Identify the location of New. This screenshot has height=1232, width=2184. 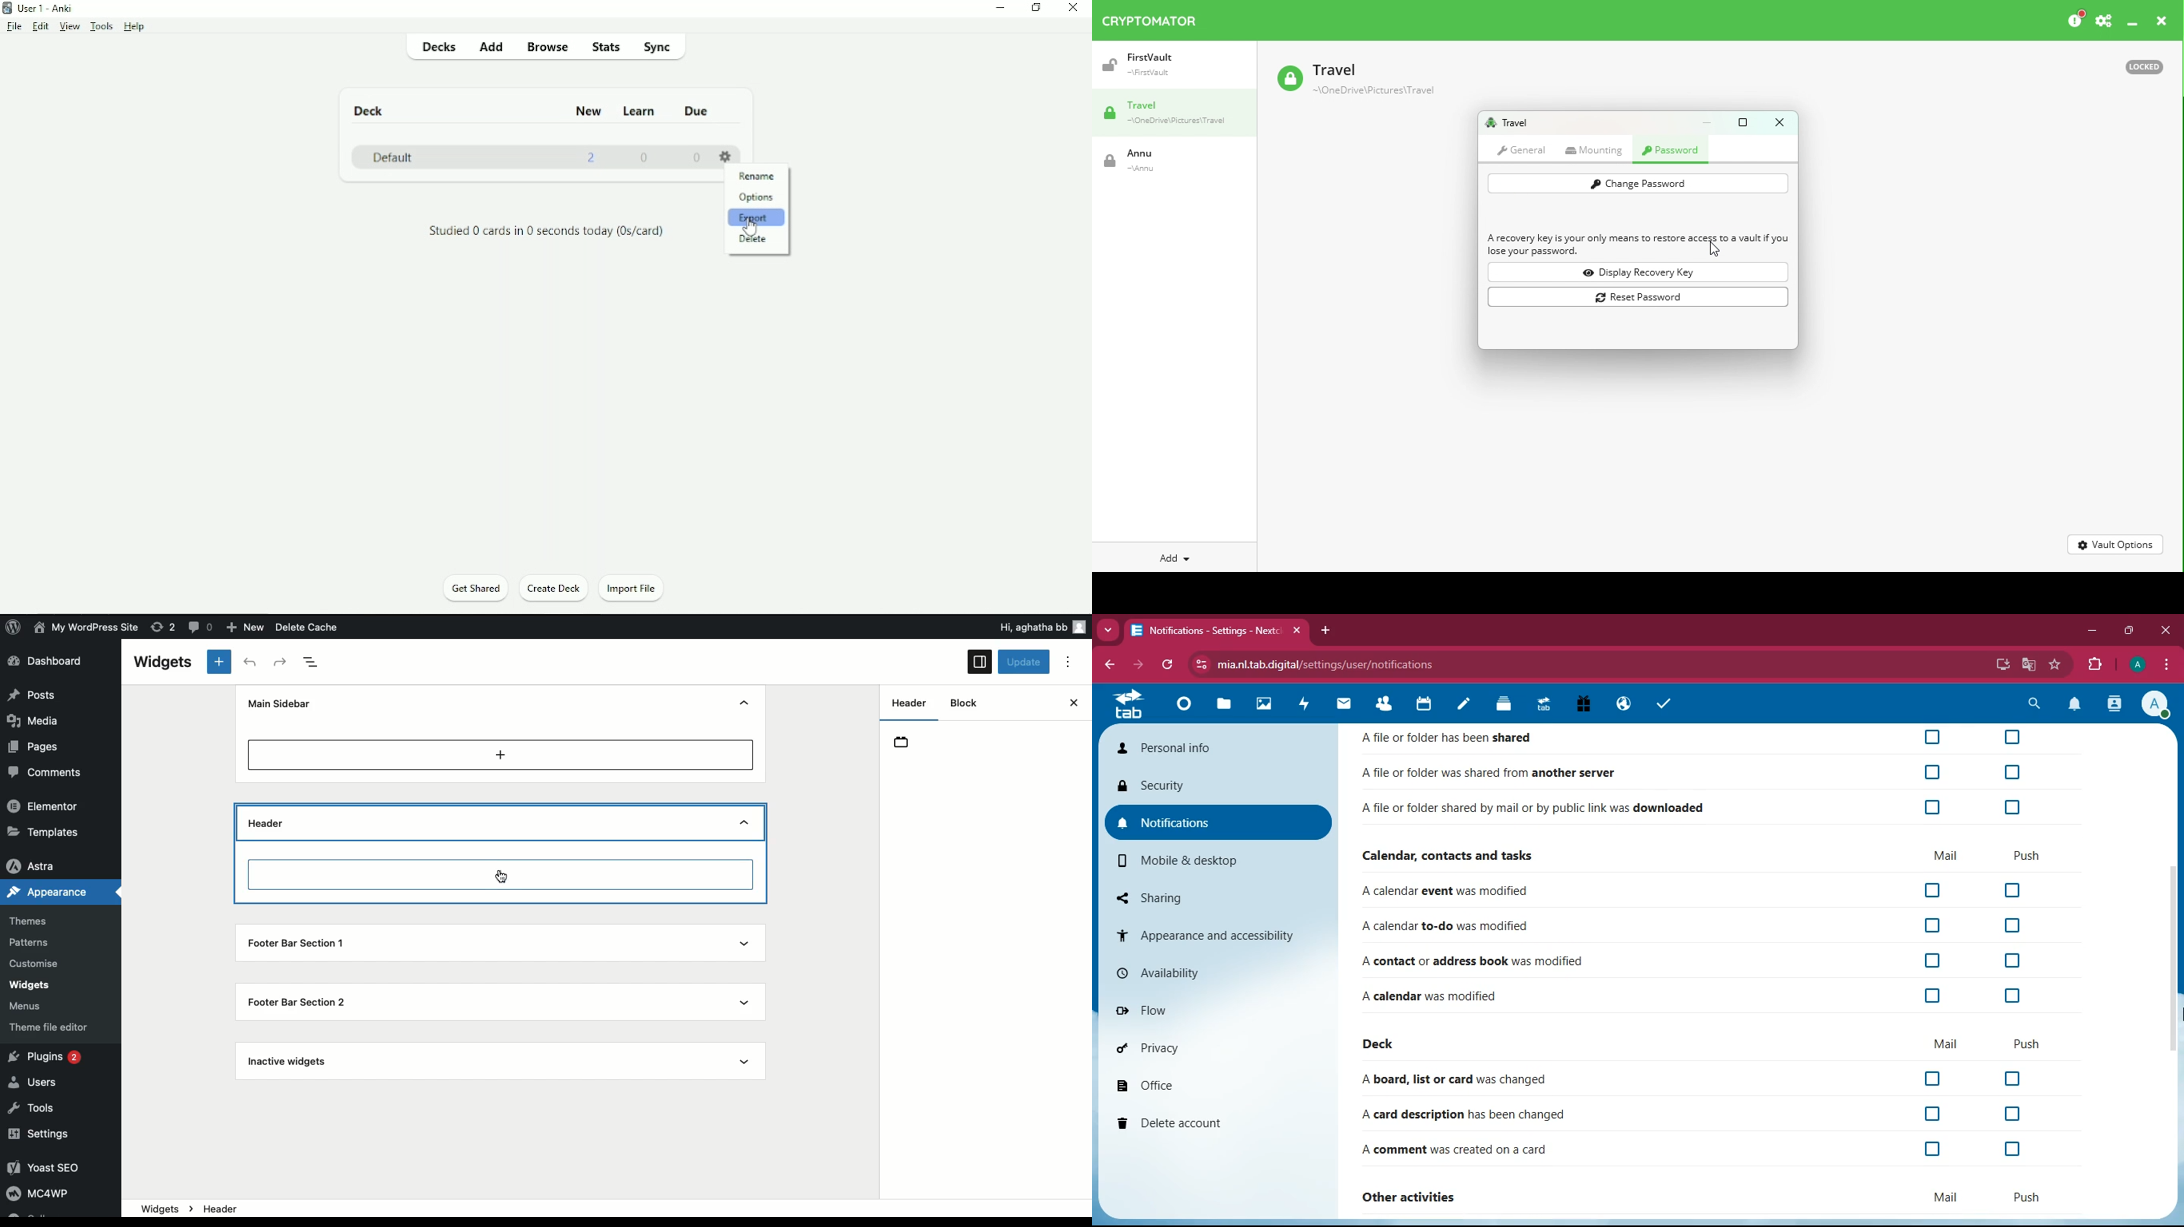
(247, 628).